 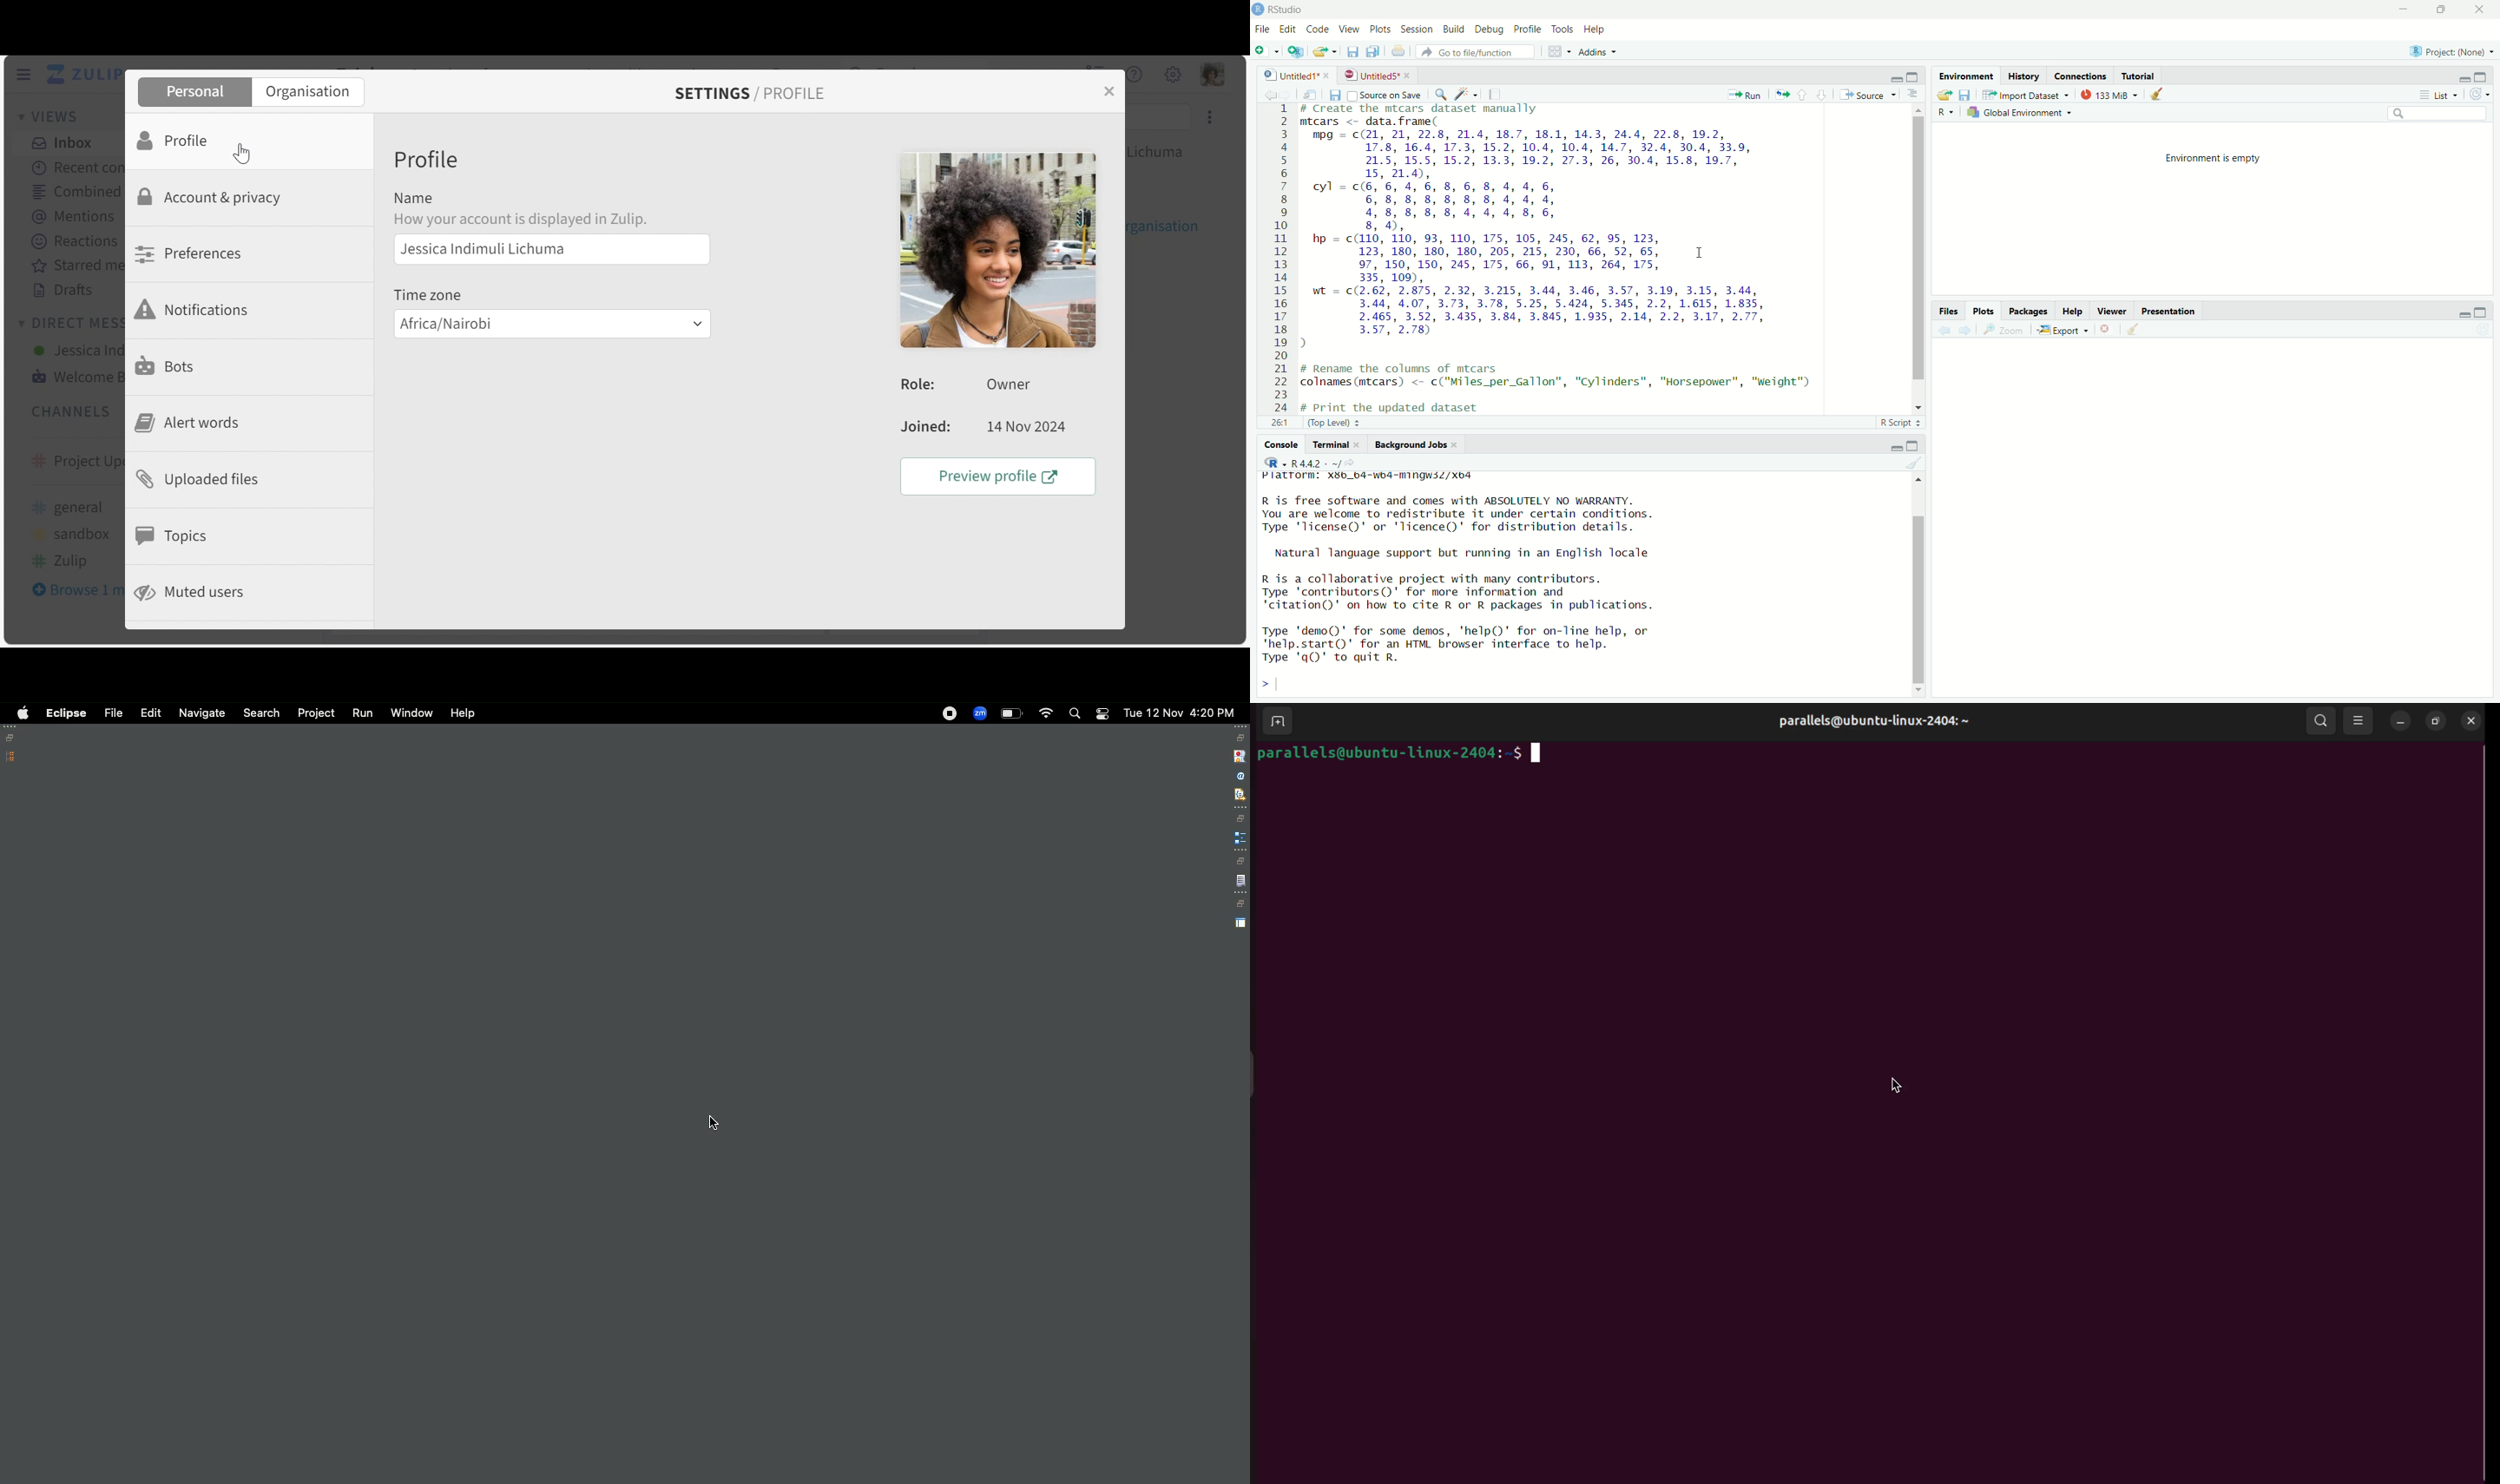 What do you see at coordinates (994, 474) in the screenshot?
I see `Preview Profile` at bounding box center [994, 474].